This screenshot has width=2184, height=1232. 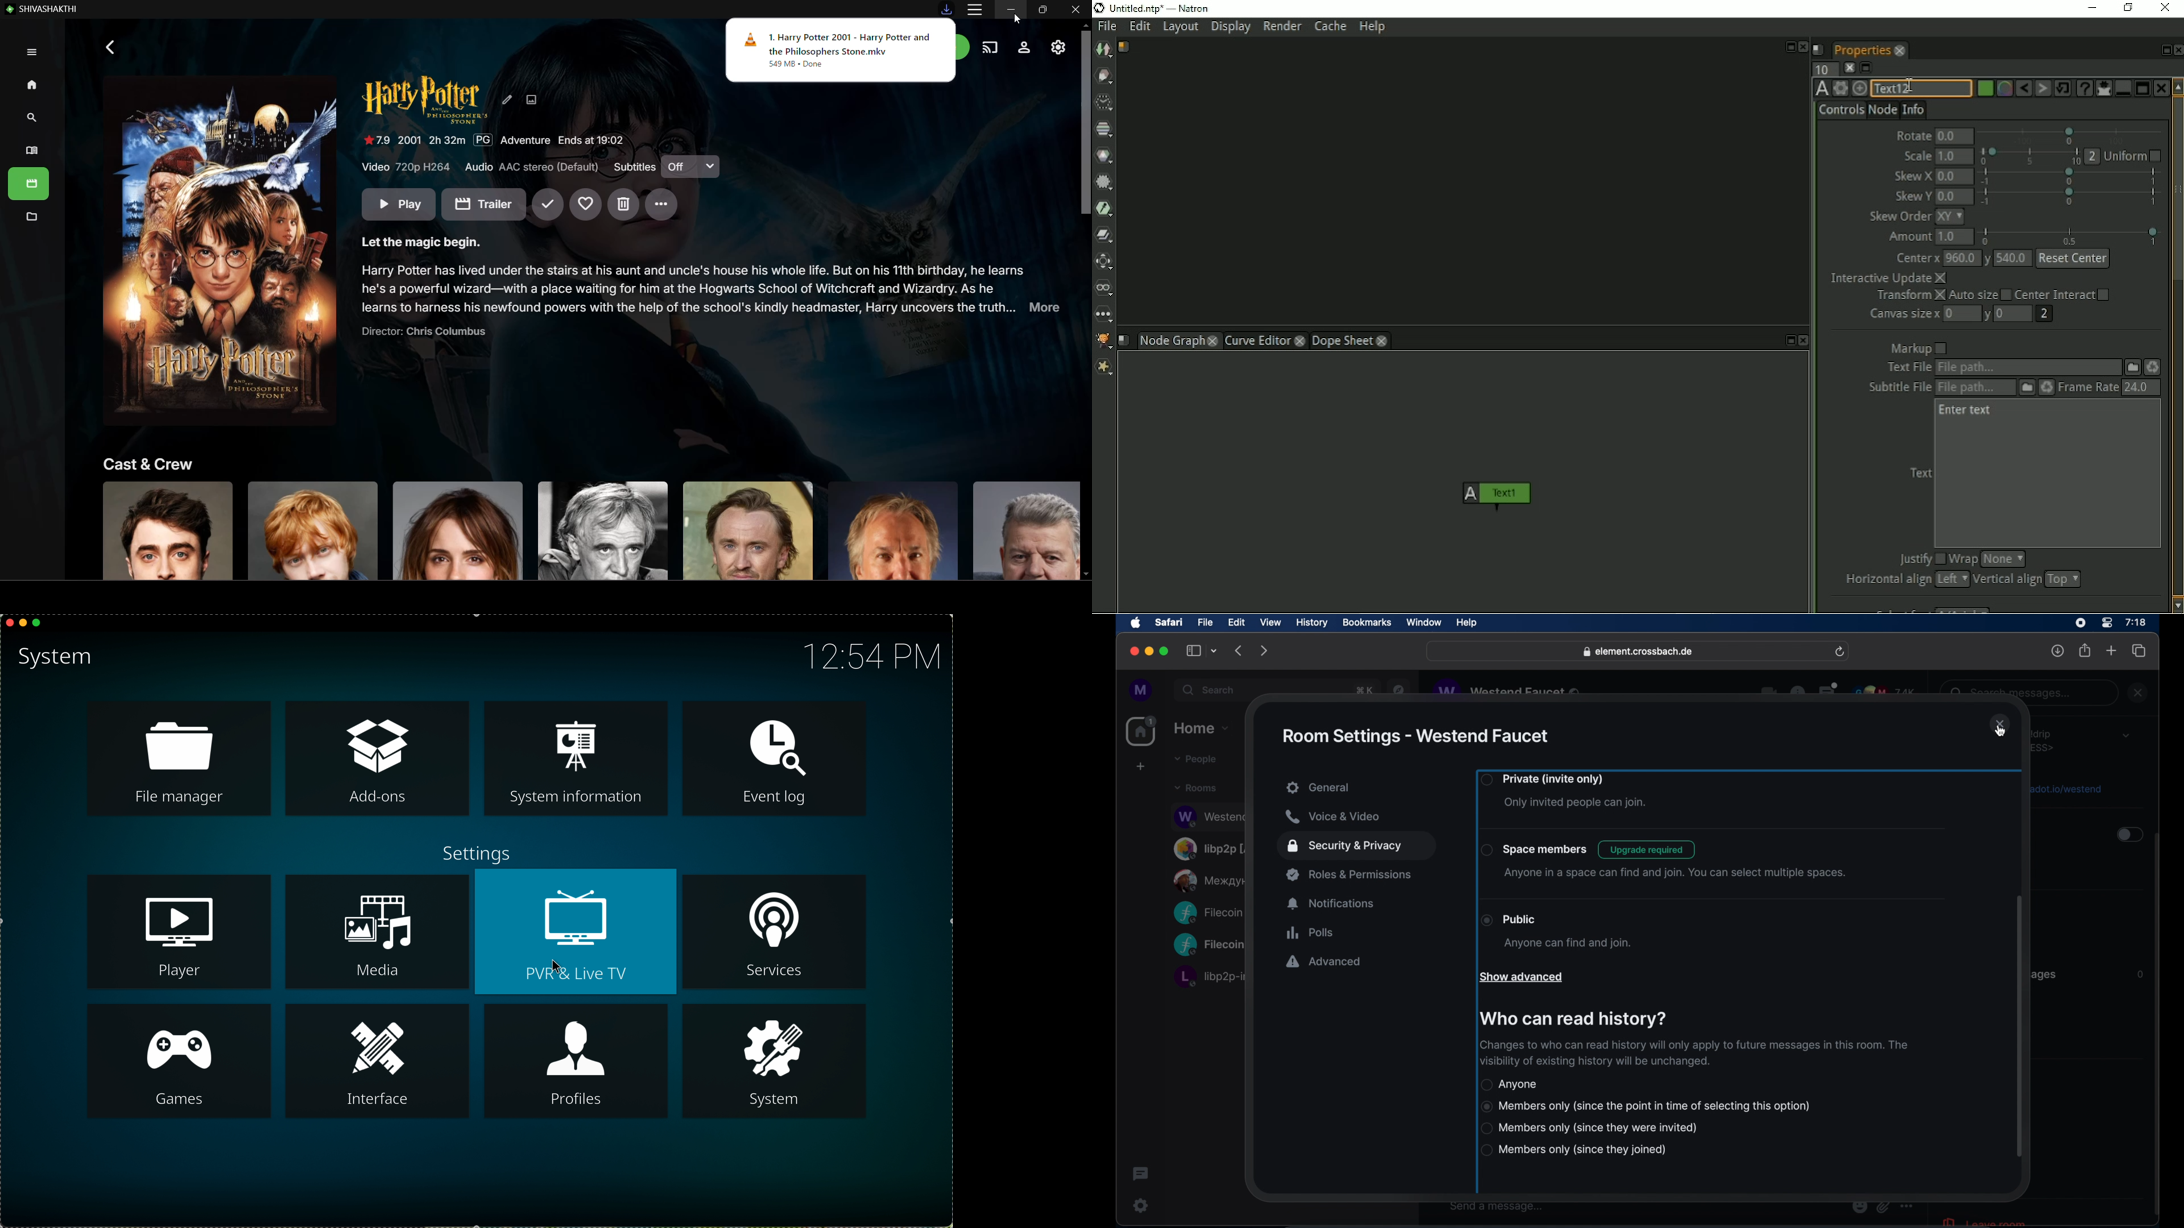 I want to click on interface option, so click(x=380, y=1060).